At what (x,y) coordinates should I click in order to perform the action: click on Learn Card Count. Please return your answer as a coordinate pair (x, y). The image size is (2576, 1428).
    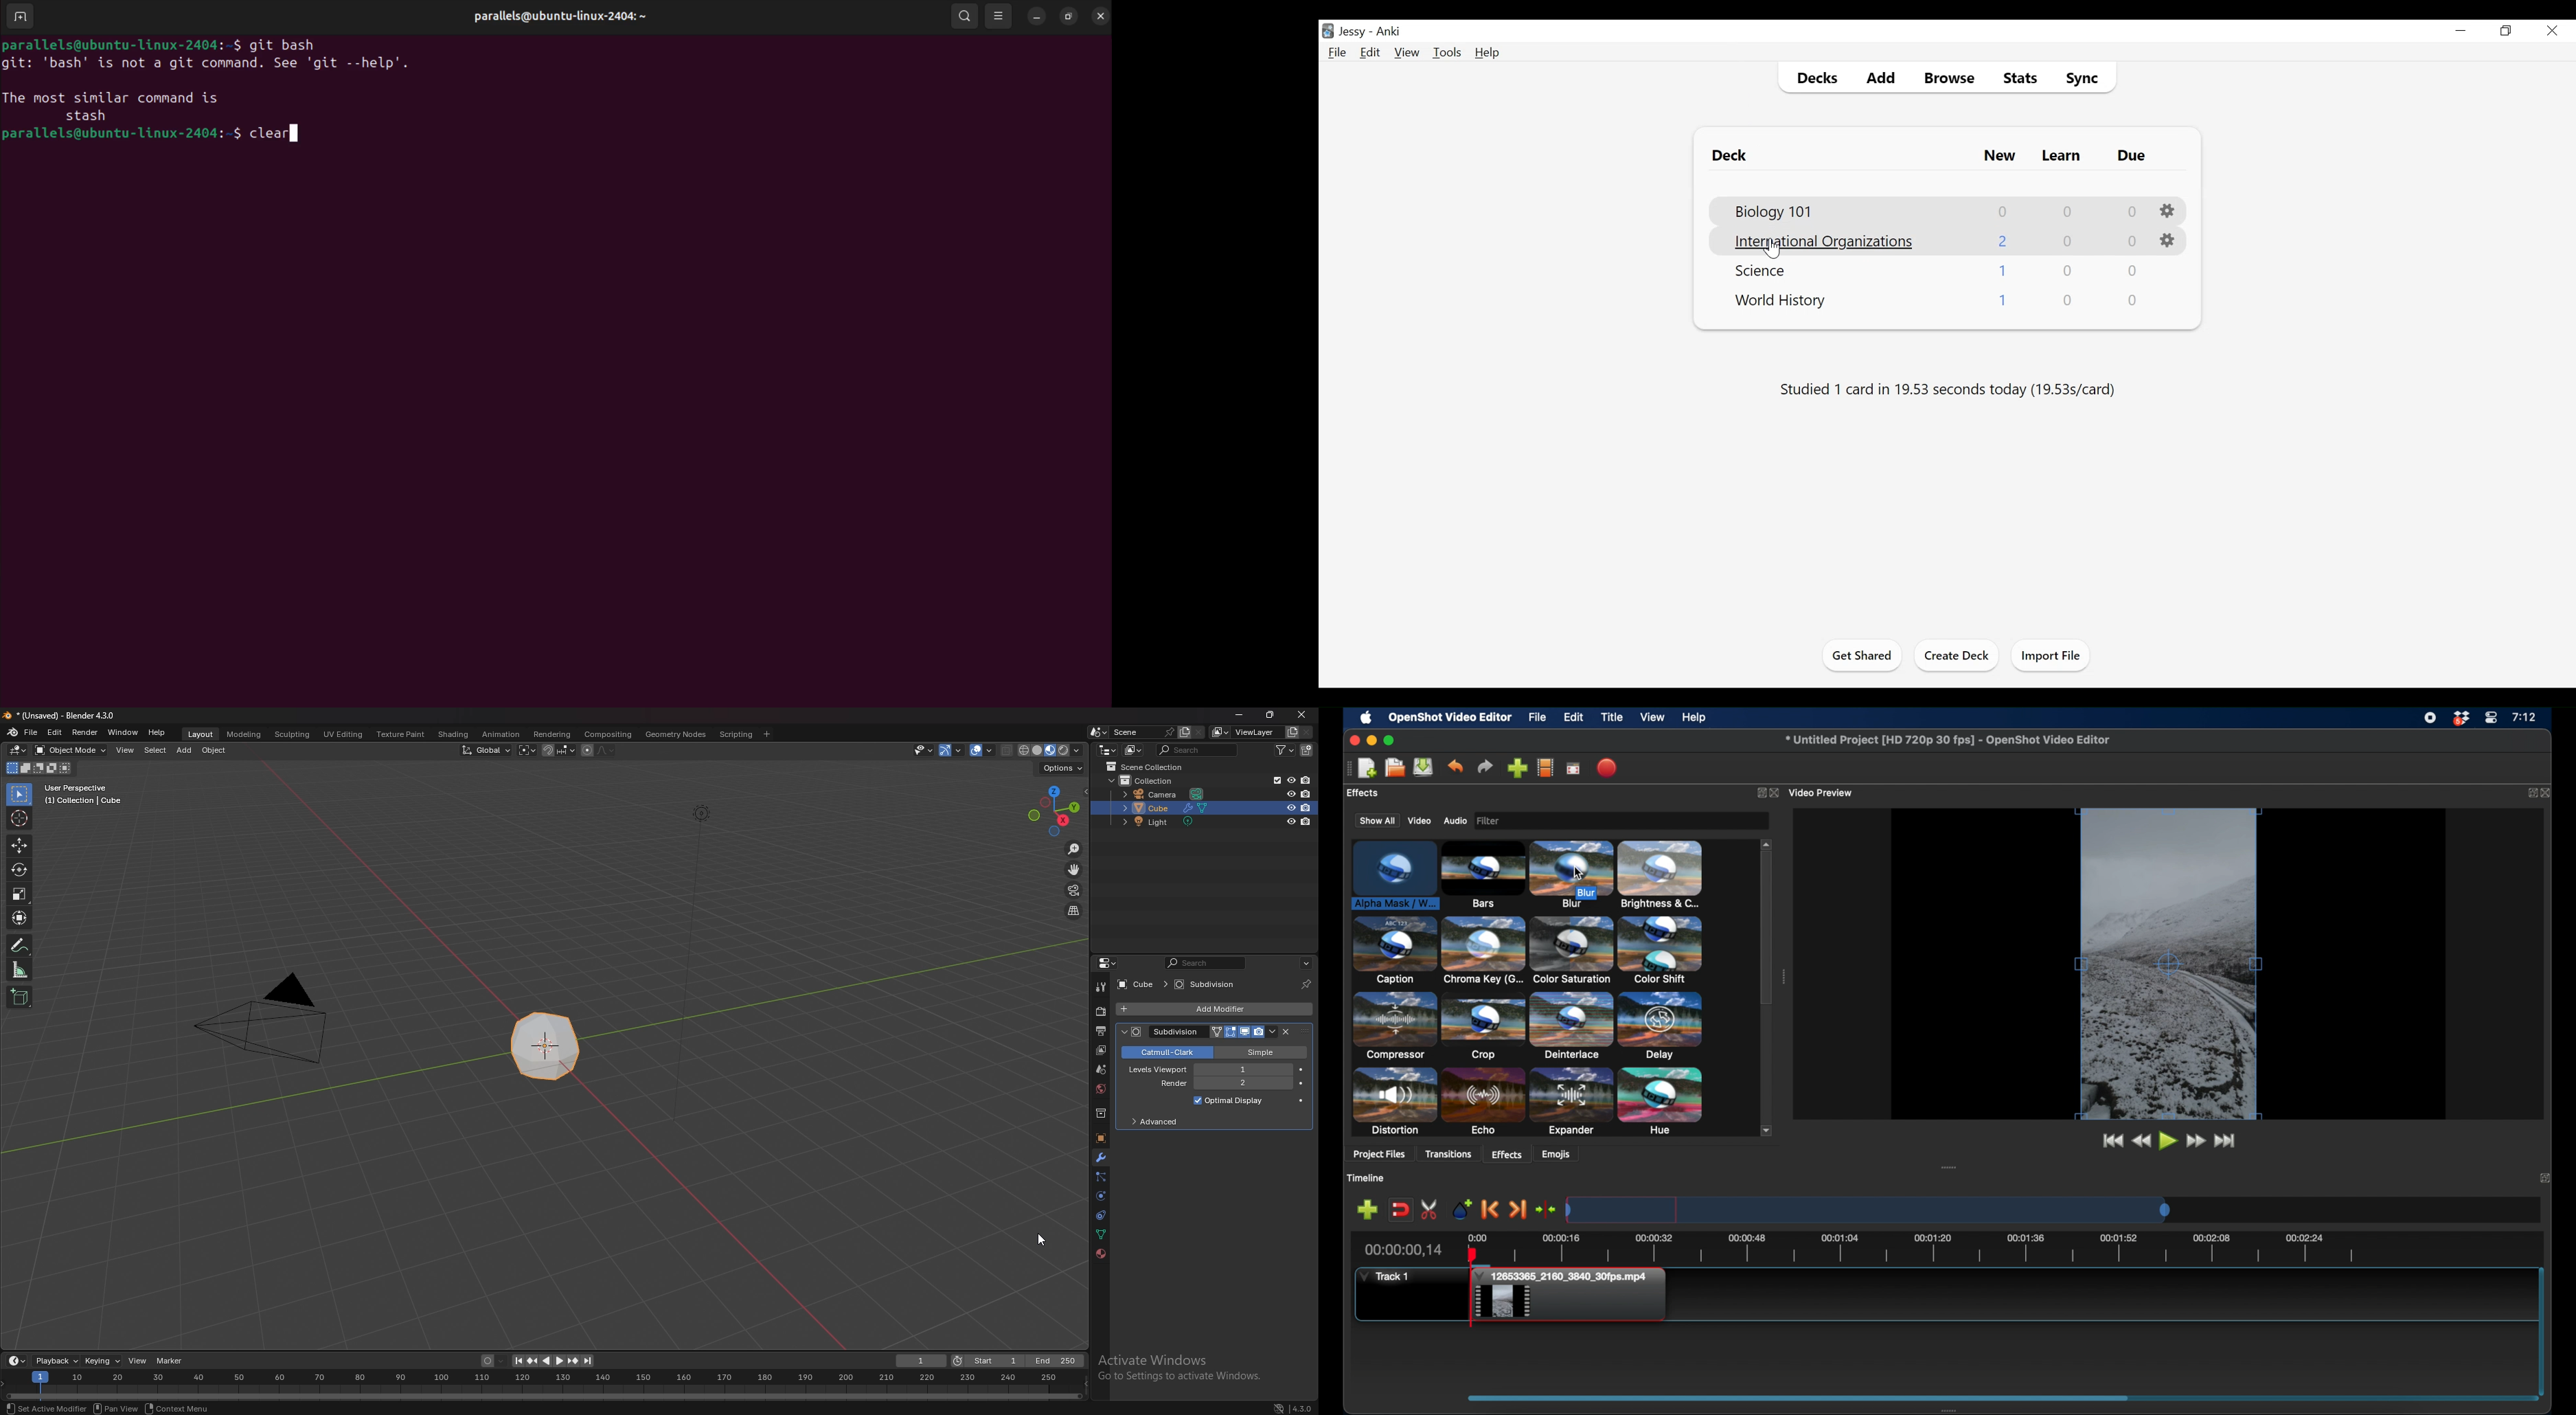
    Looking at the image, I should click on (2068, 271).